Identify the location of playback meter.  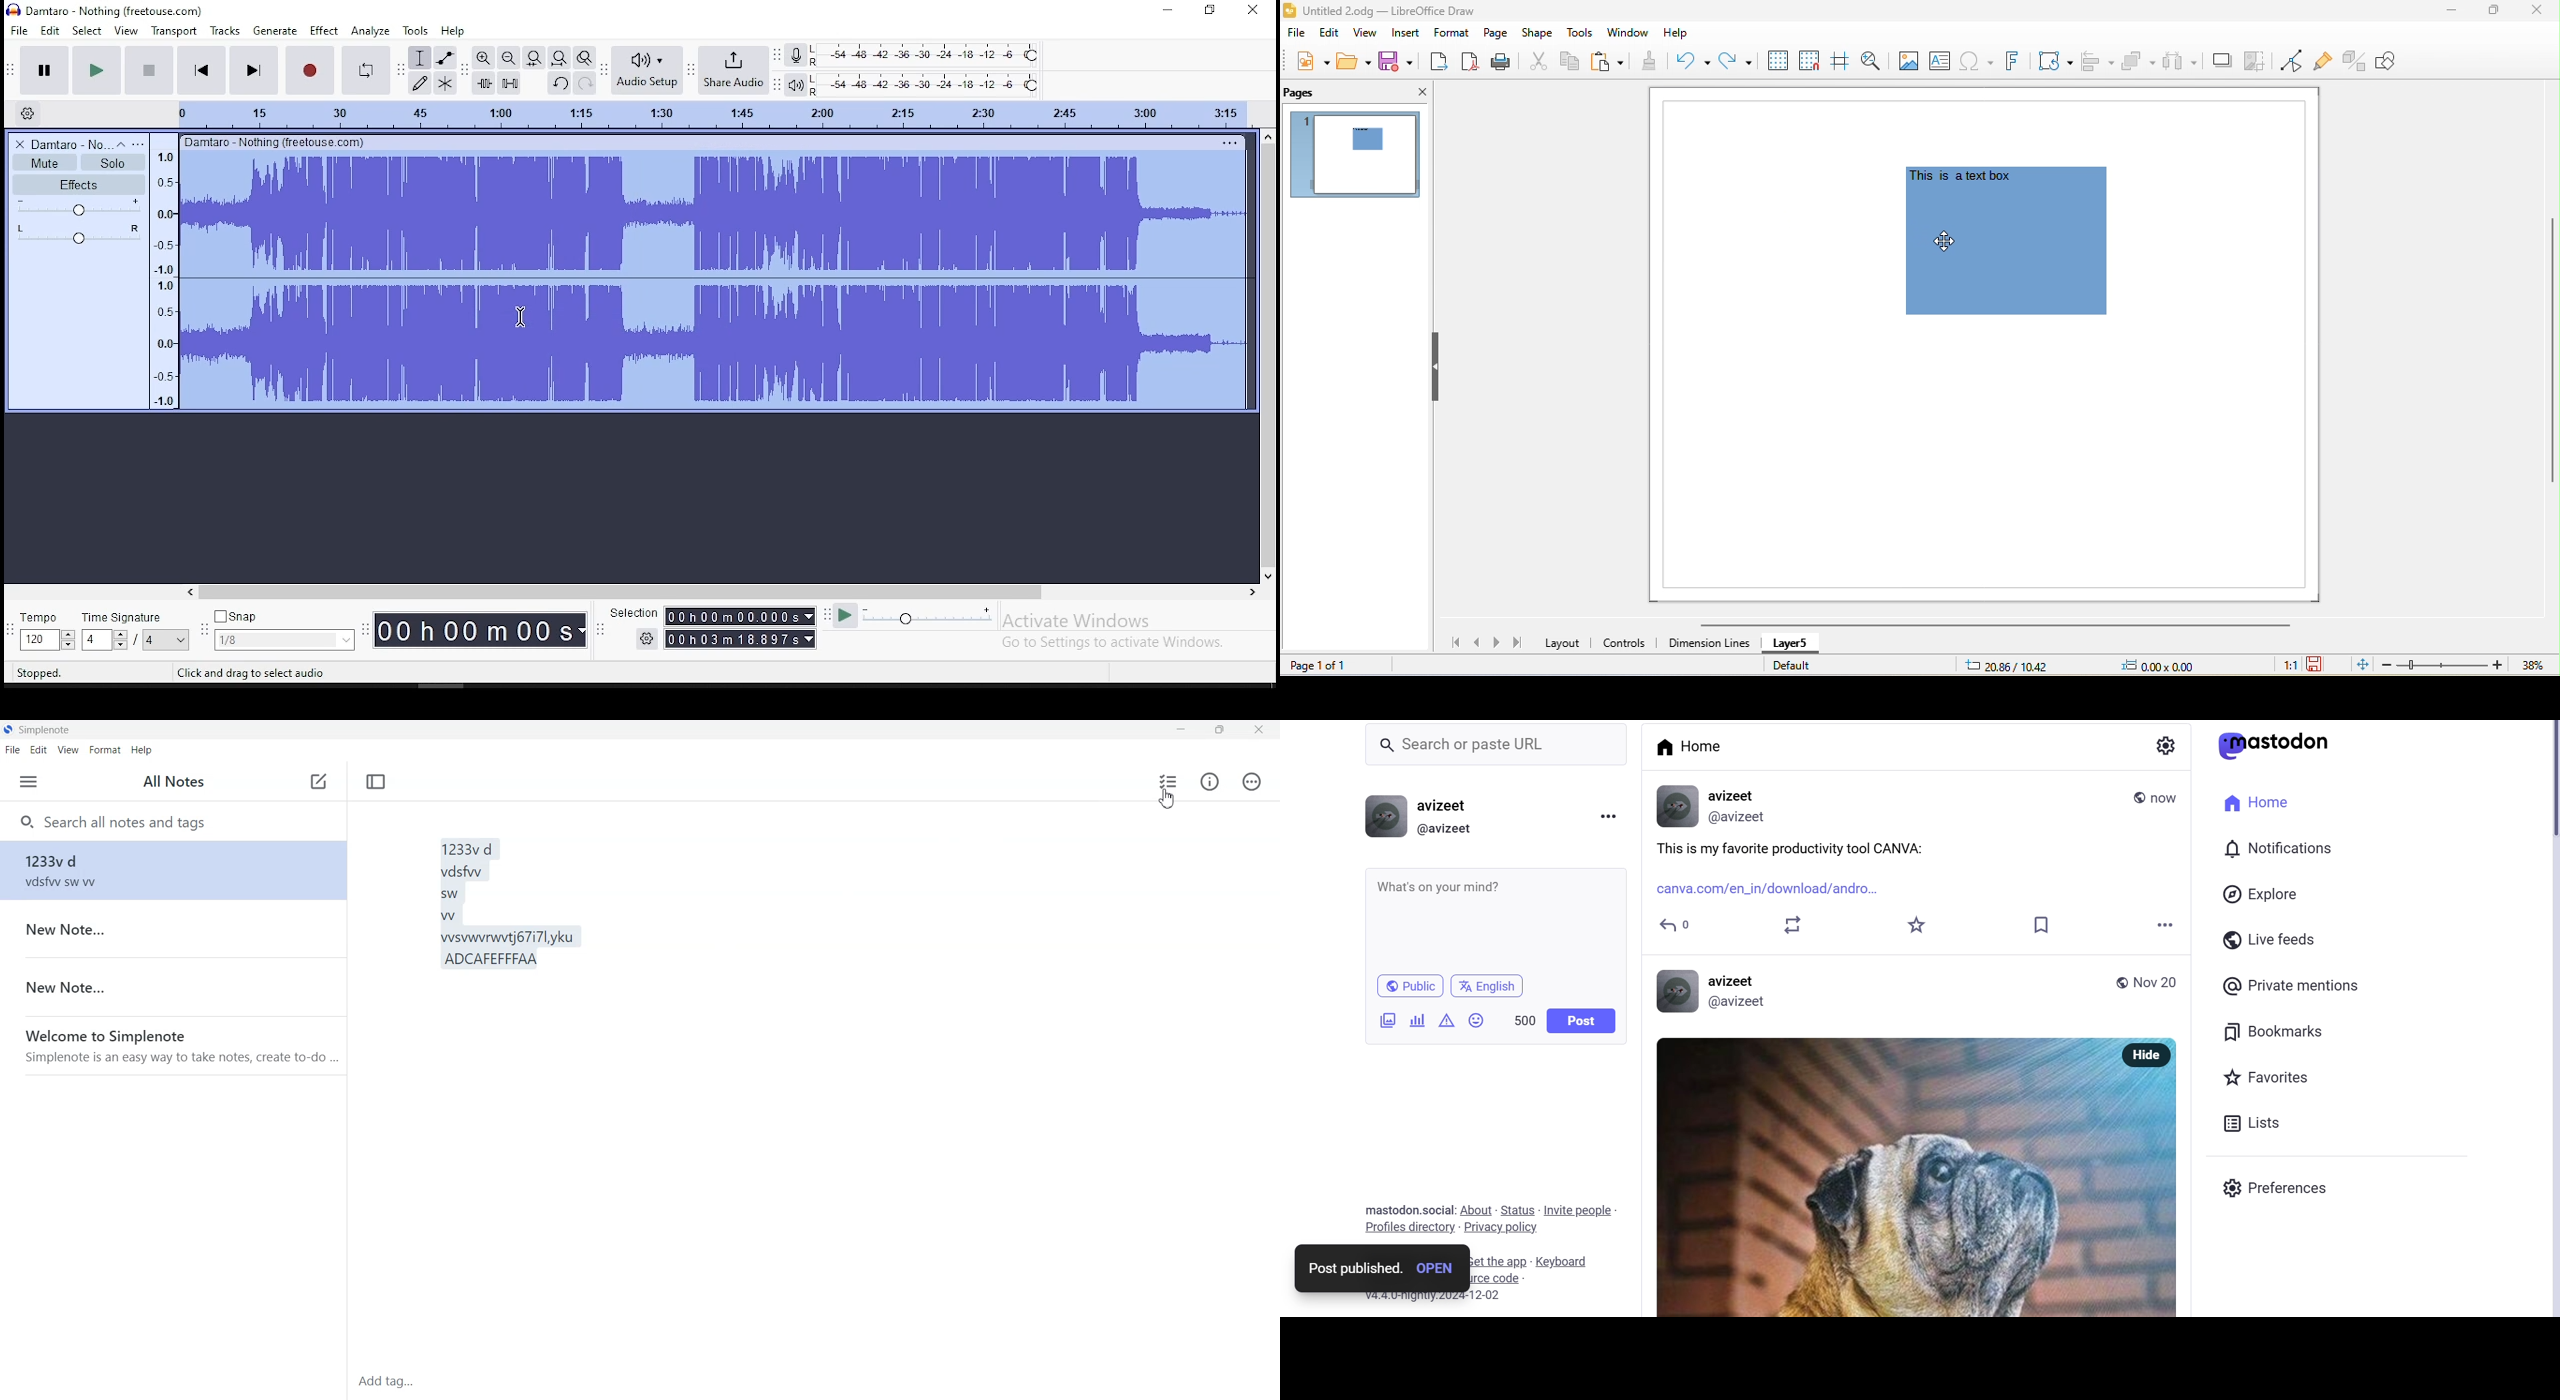
(794, 84).